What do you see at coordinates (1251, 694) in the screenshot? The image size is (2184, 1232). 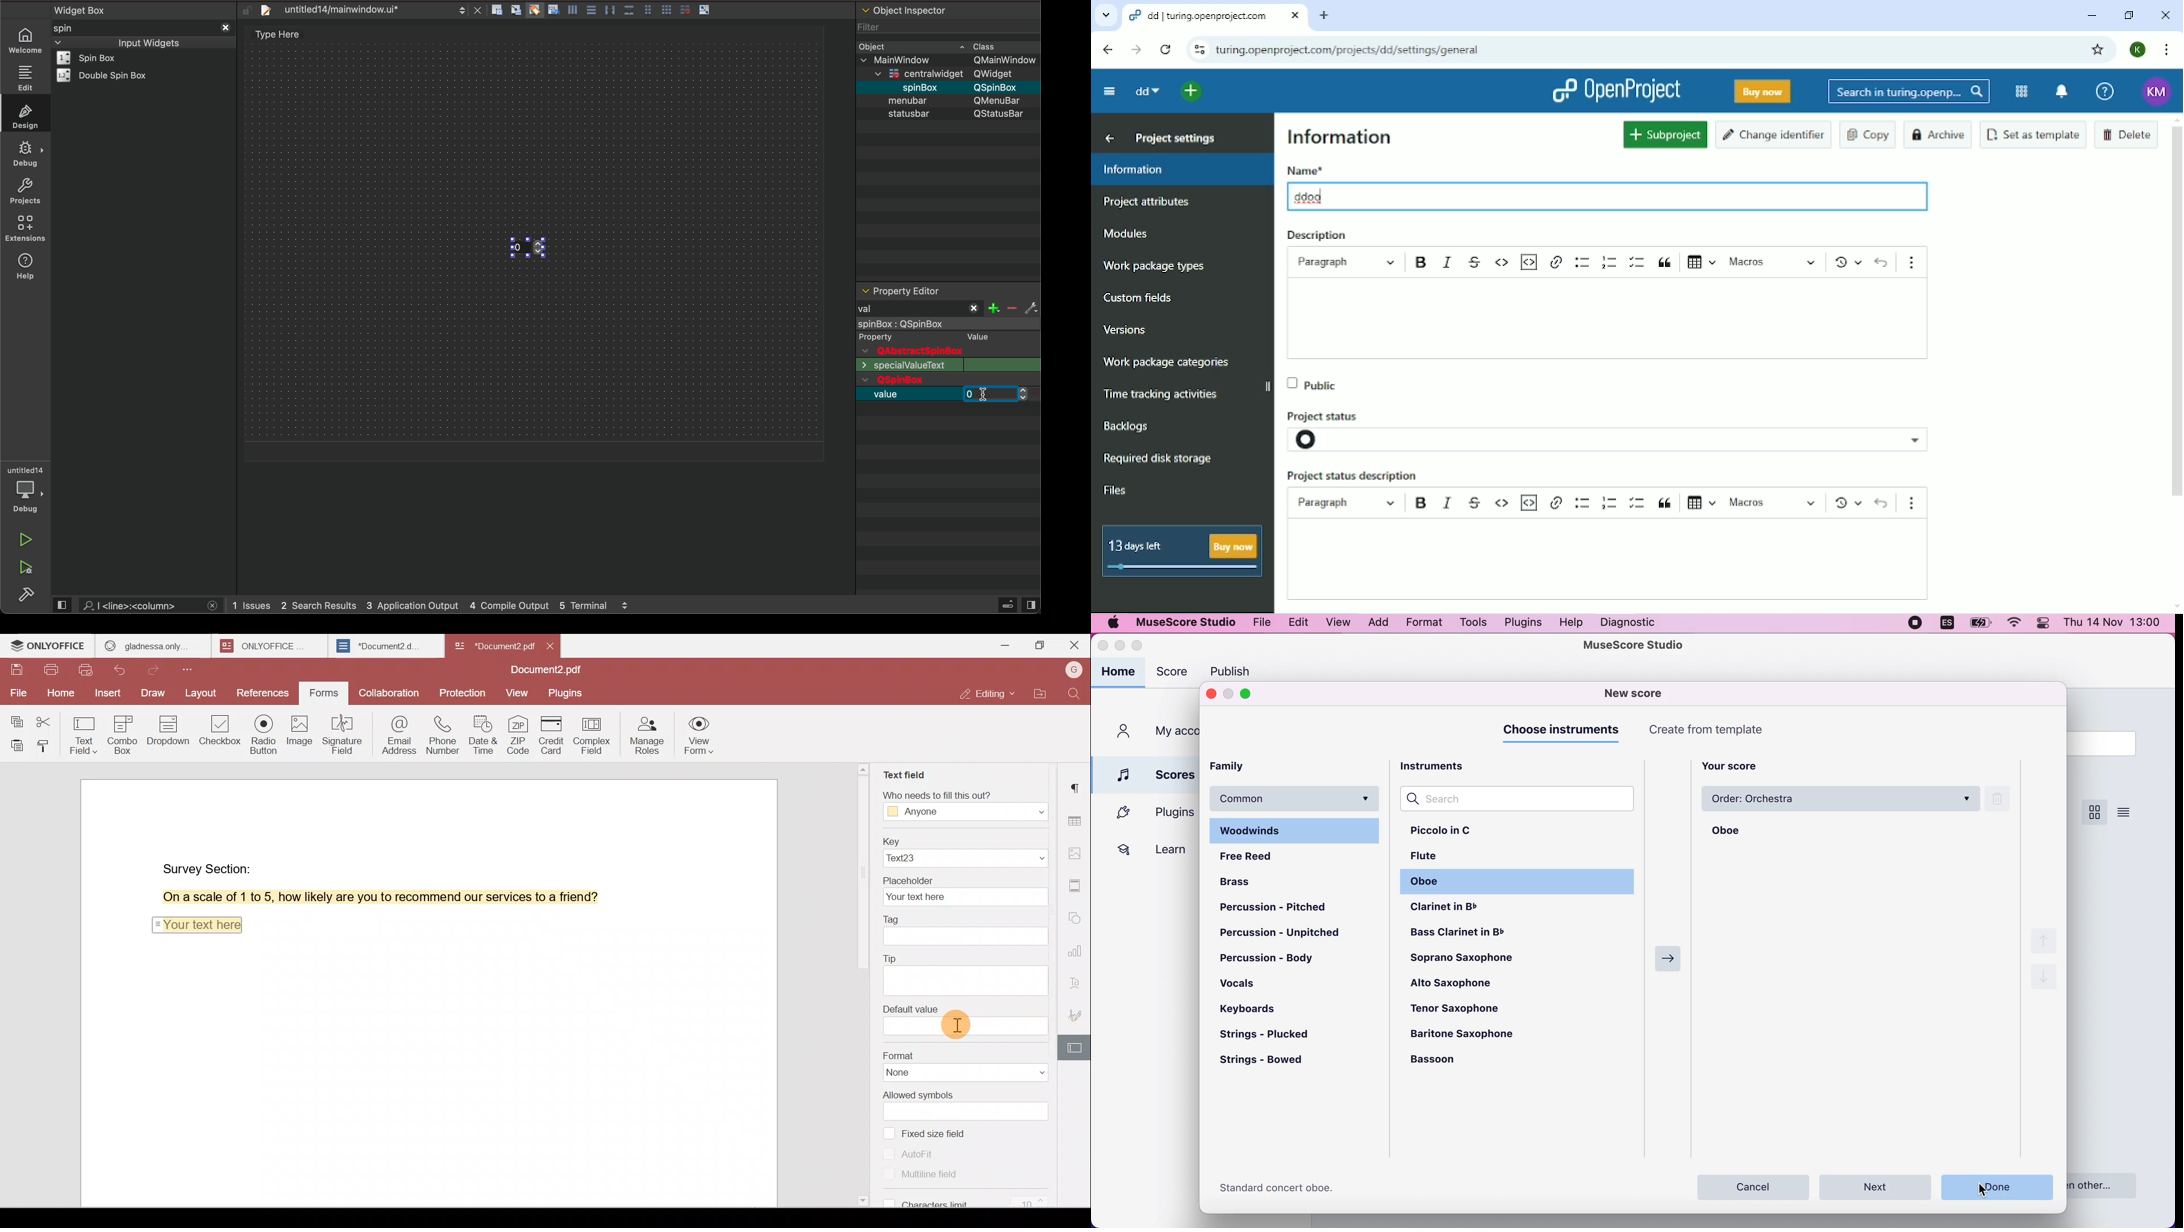 I see `maximize` at bounding box center [1251, 694].